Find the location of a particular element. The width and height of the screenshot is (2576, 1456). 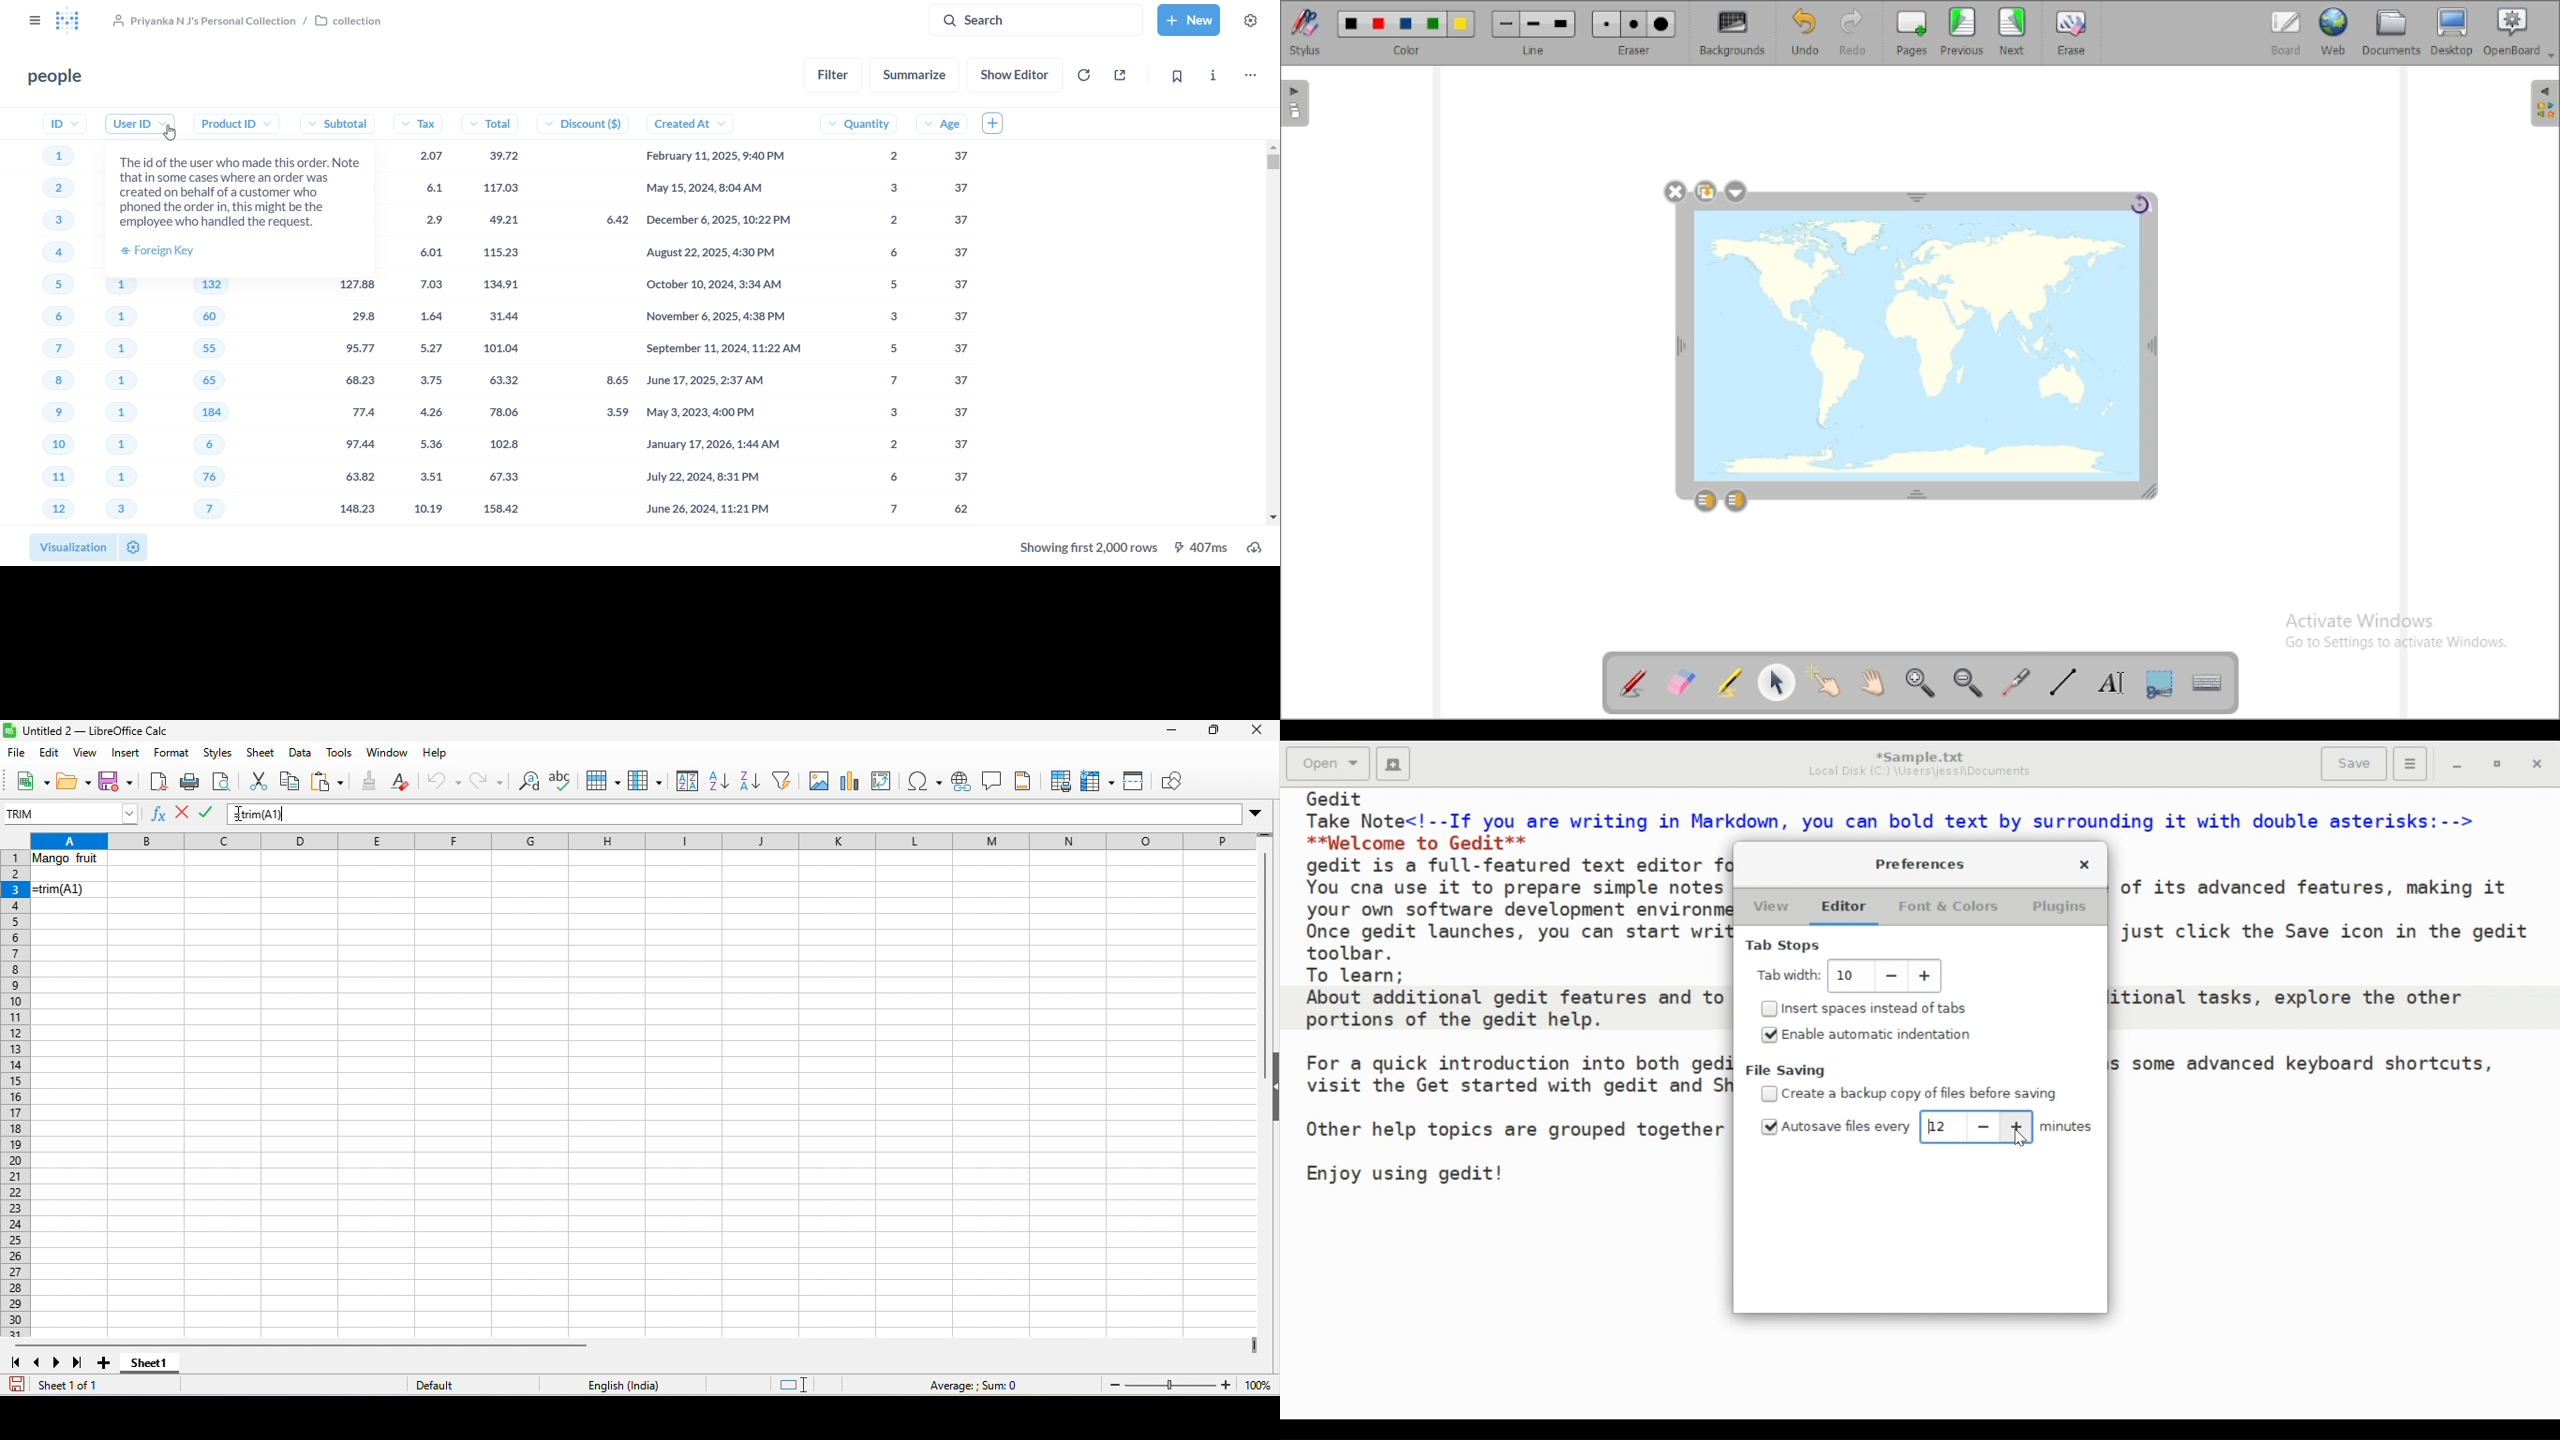

stylus is located at coordinates (1305, 32).